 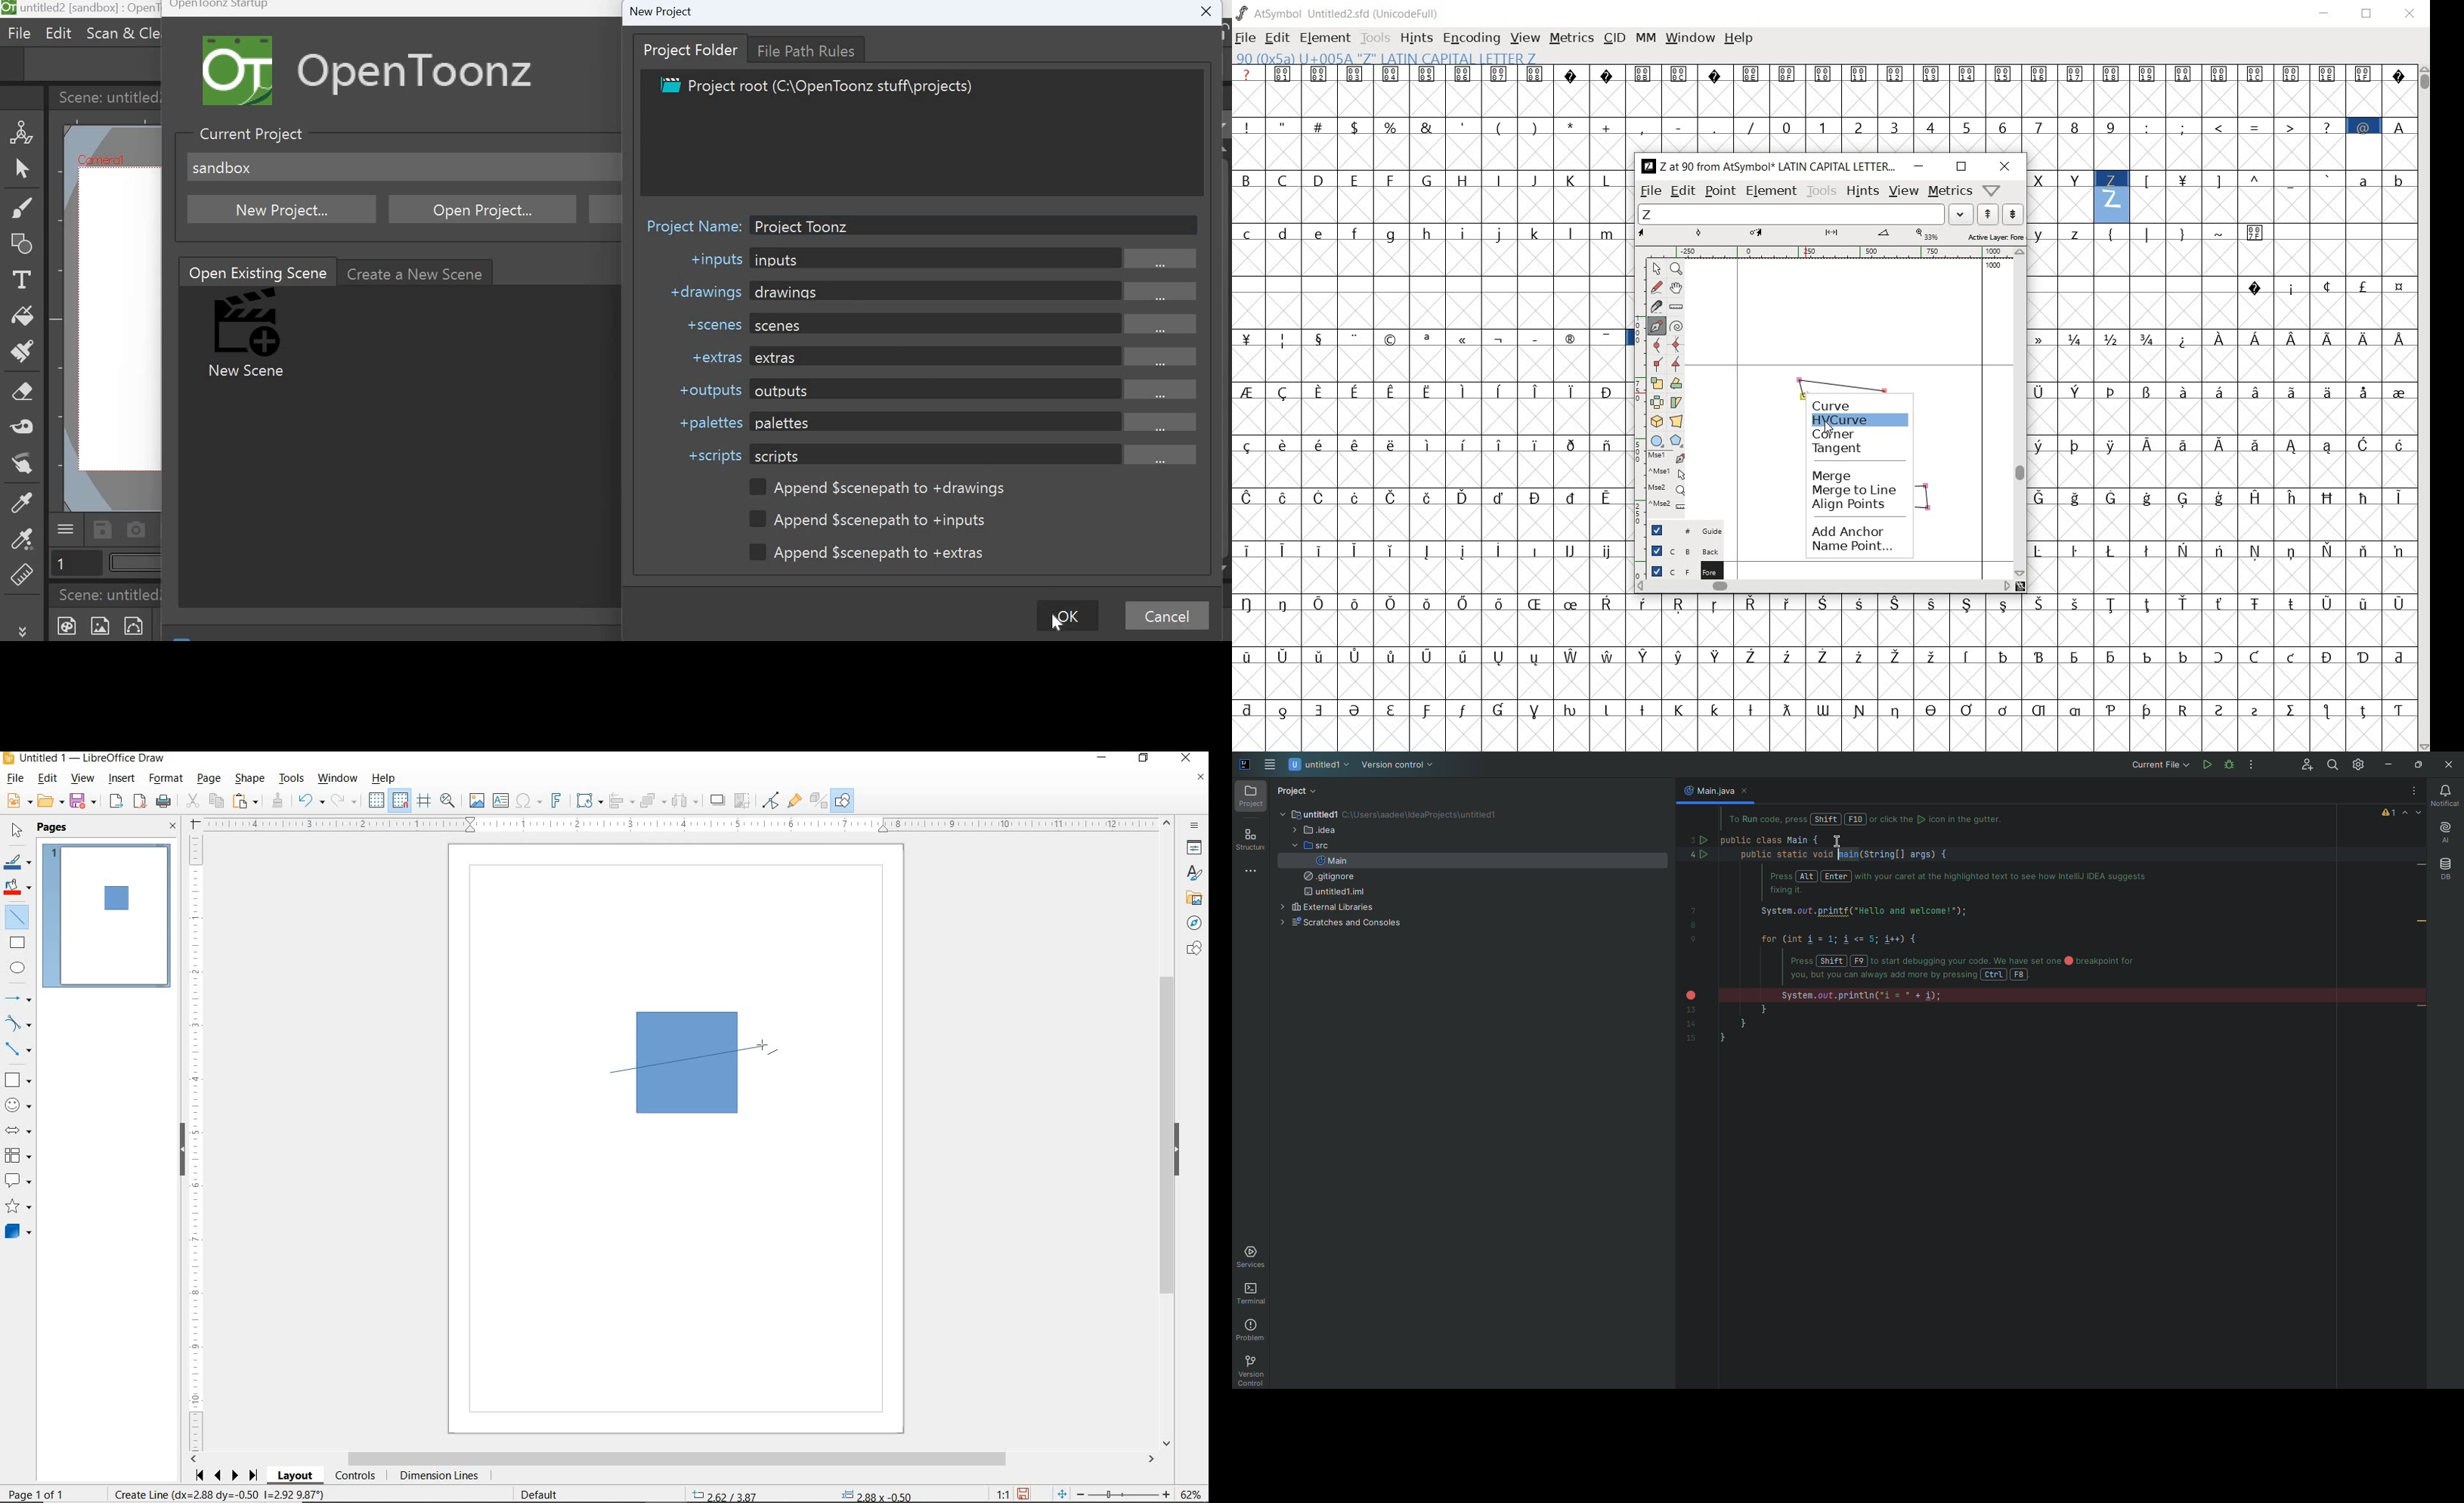 I want to click on Resize shape, so click(x=222, y=1494).